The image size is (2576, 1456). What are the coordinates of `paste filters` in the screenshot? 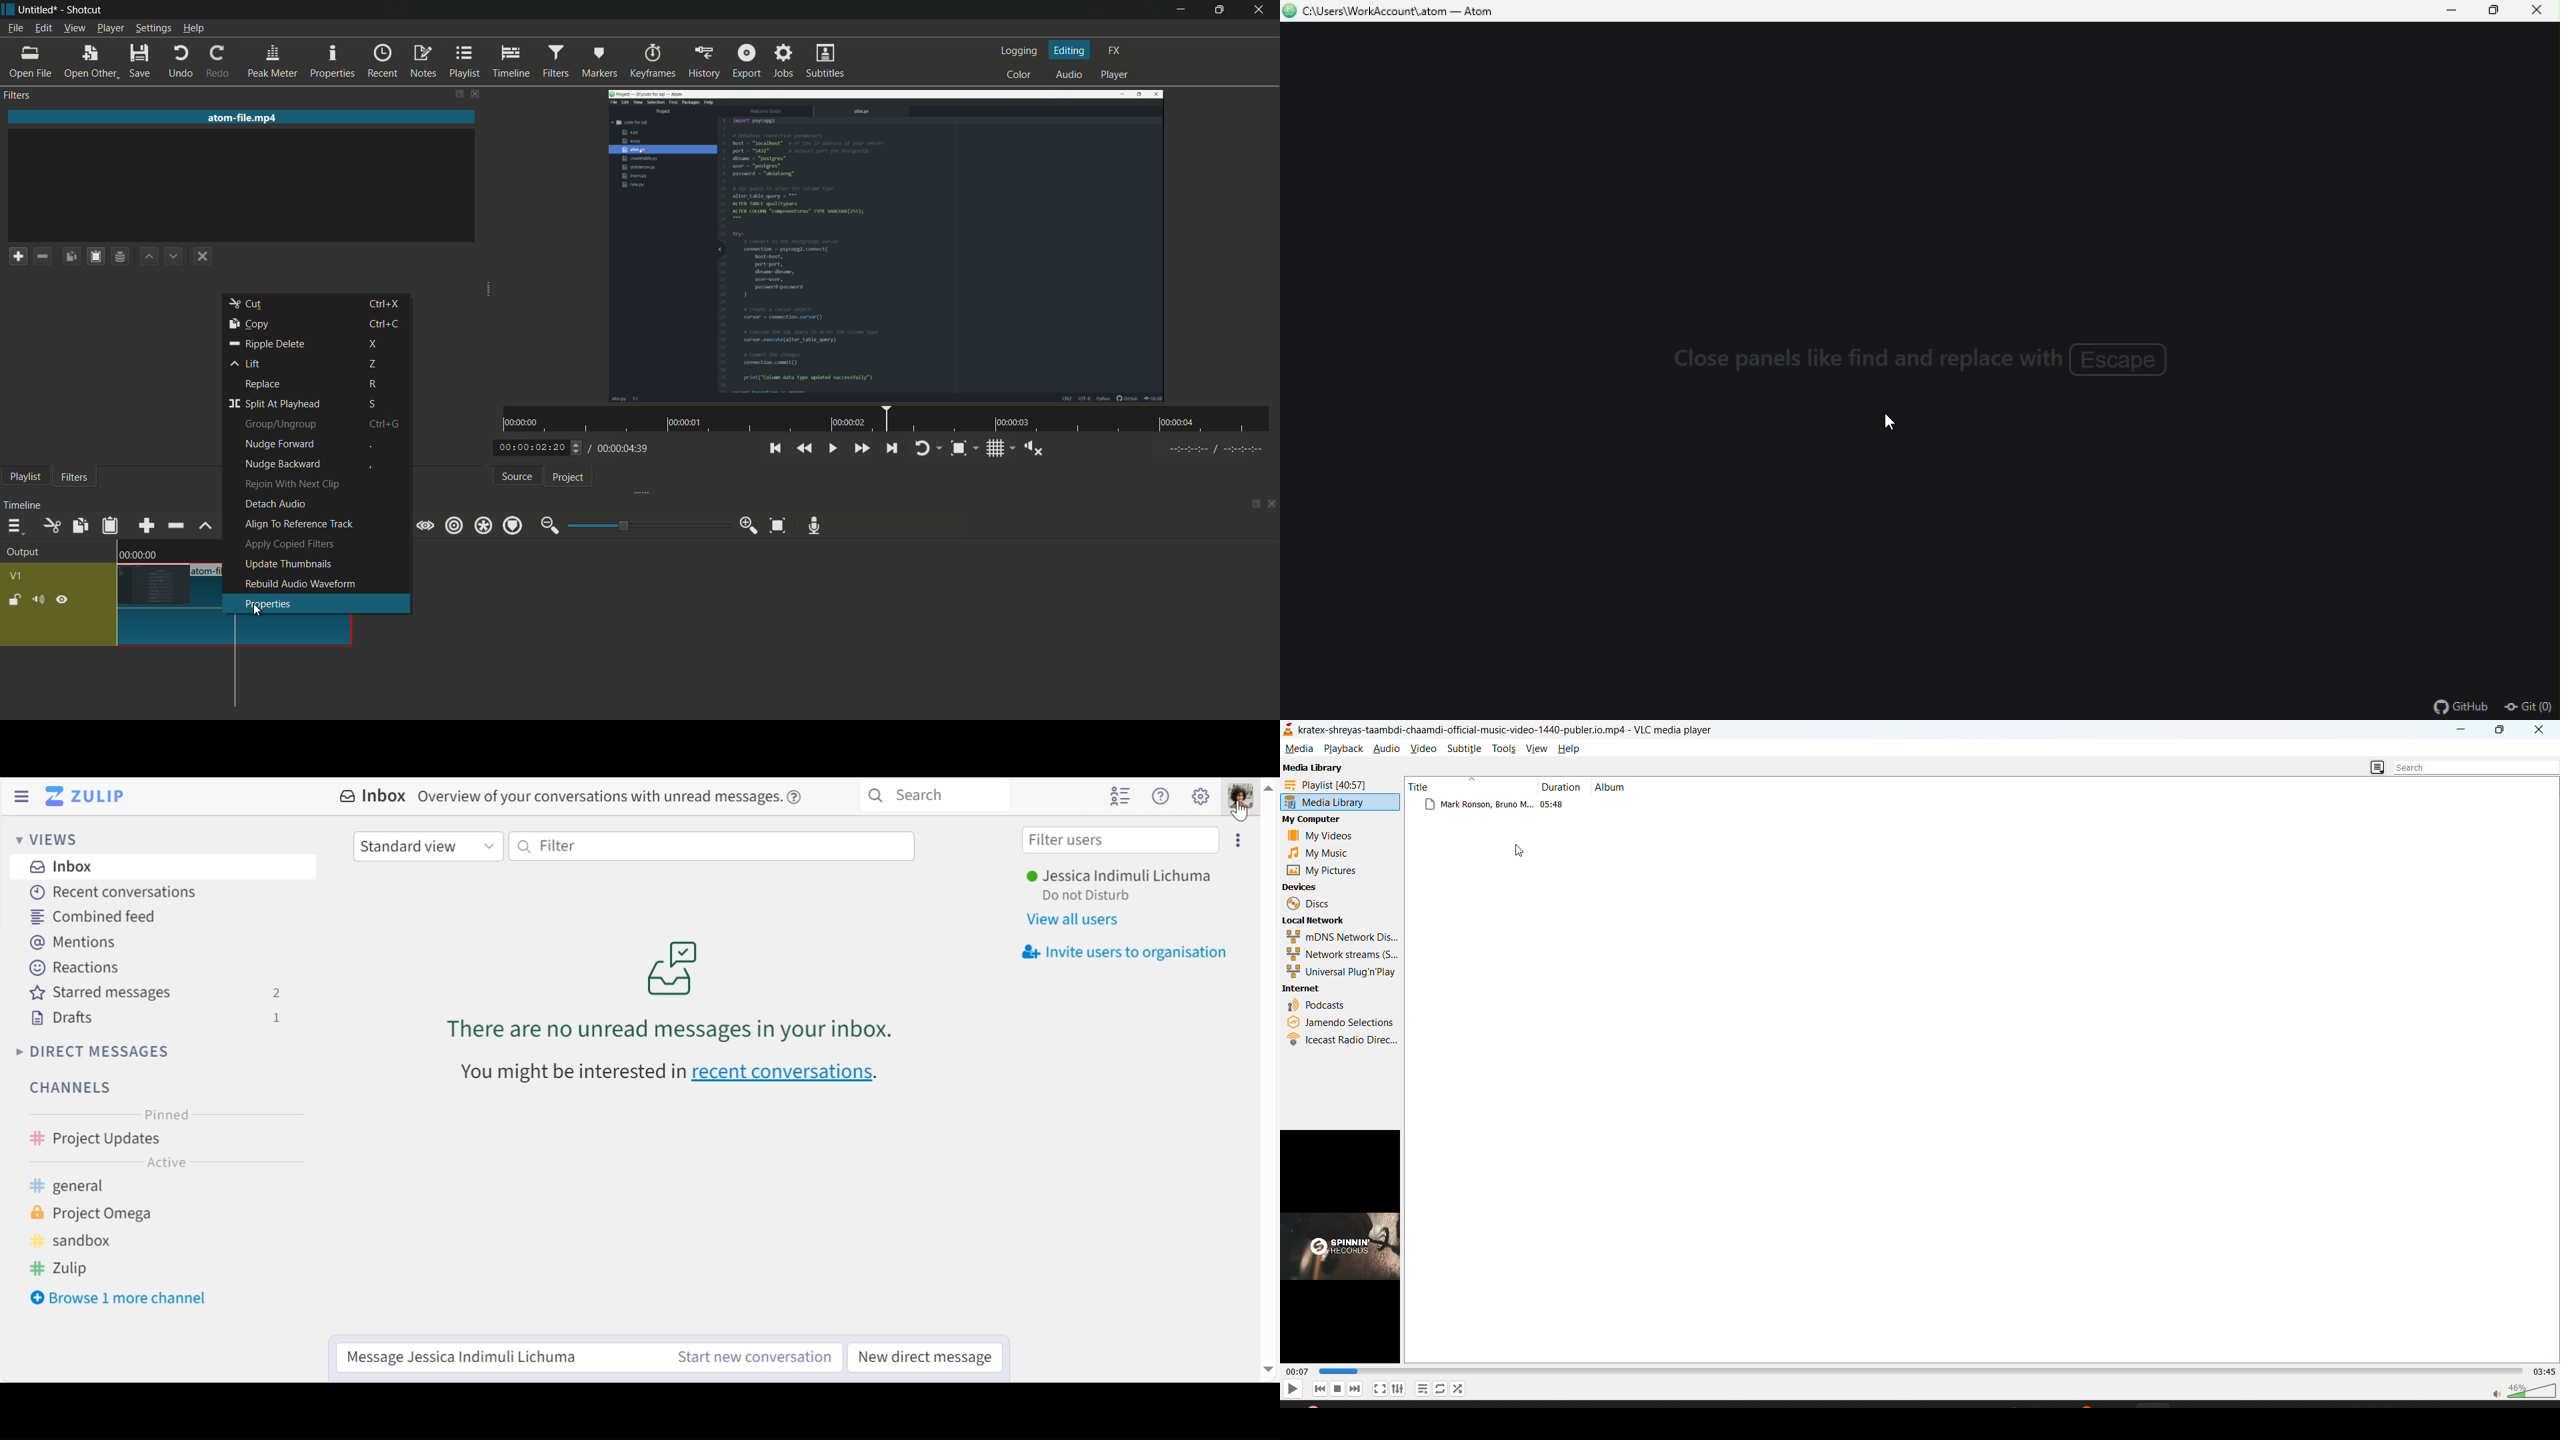 It's located at (94, 257).